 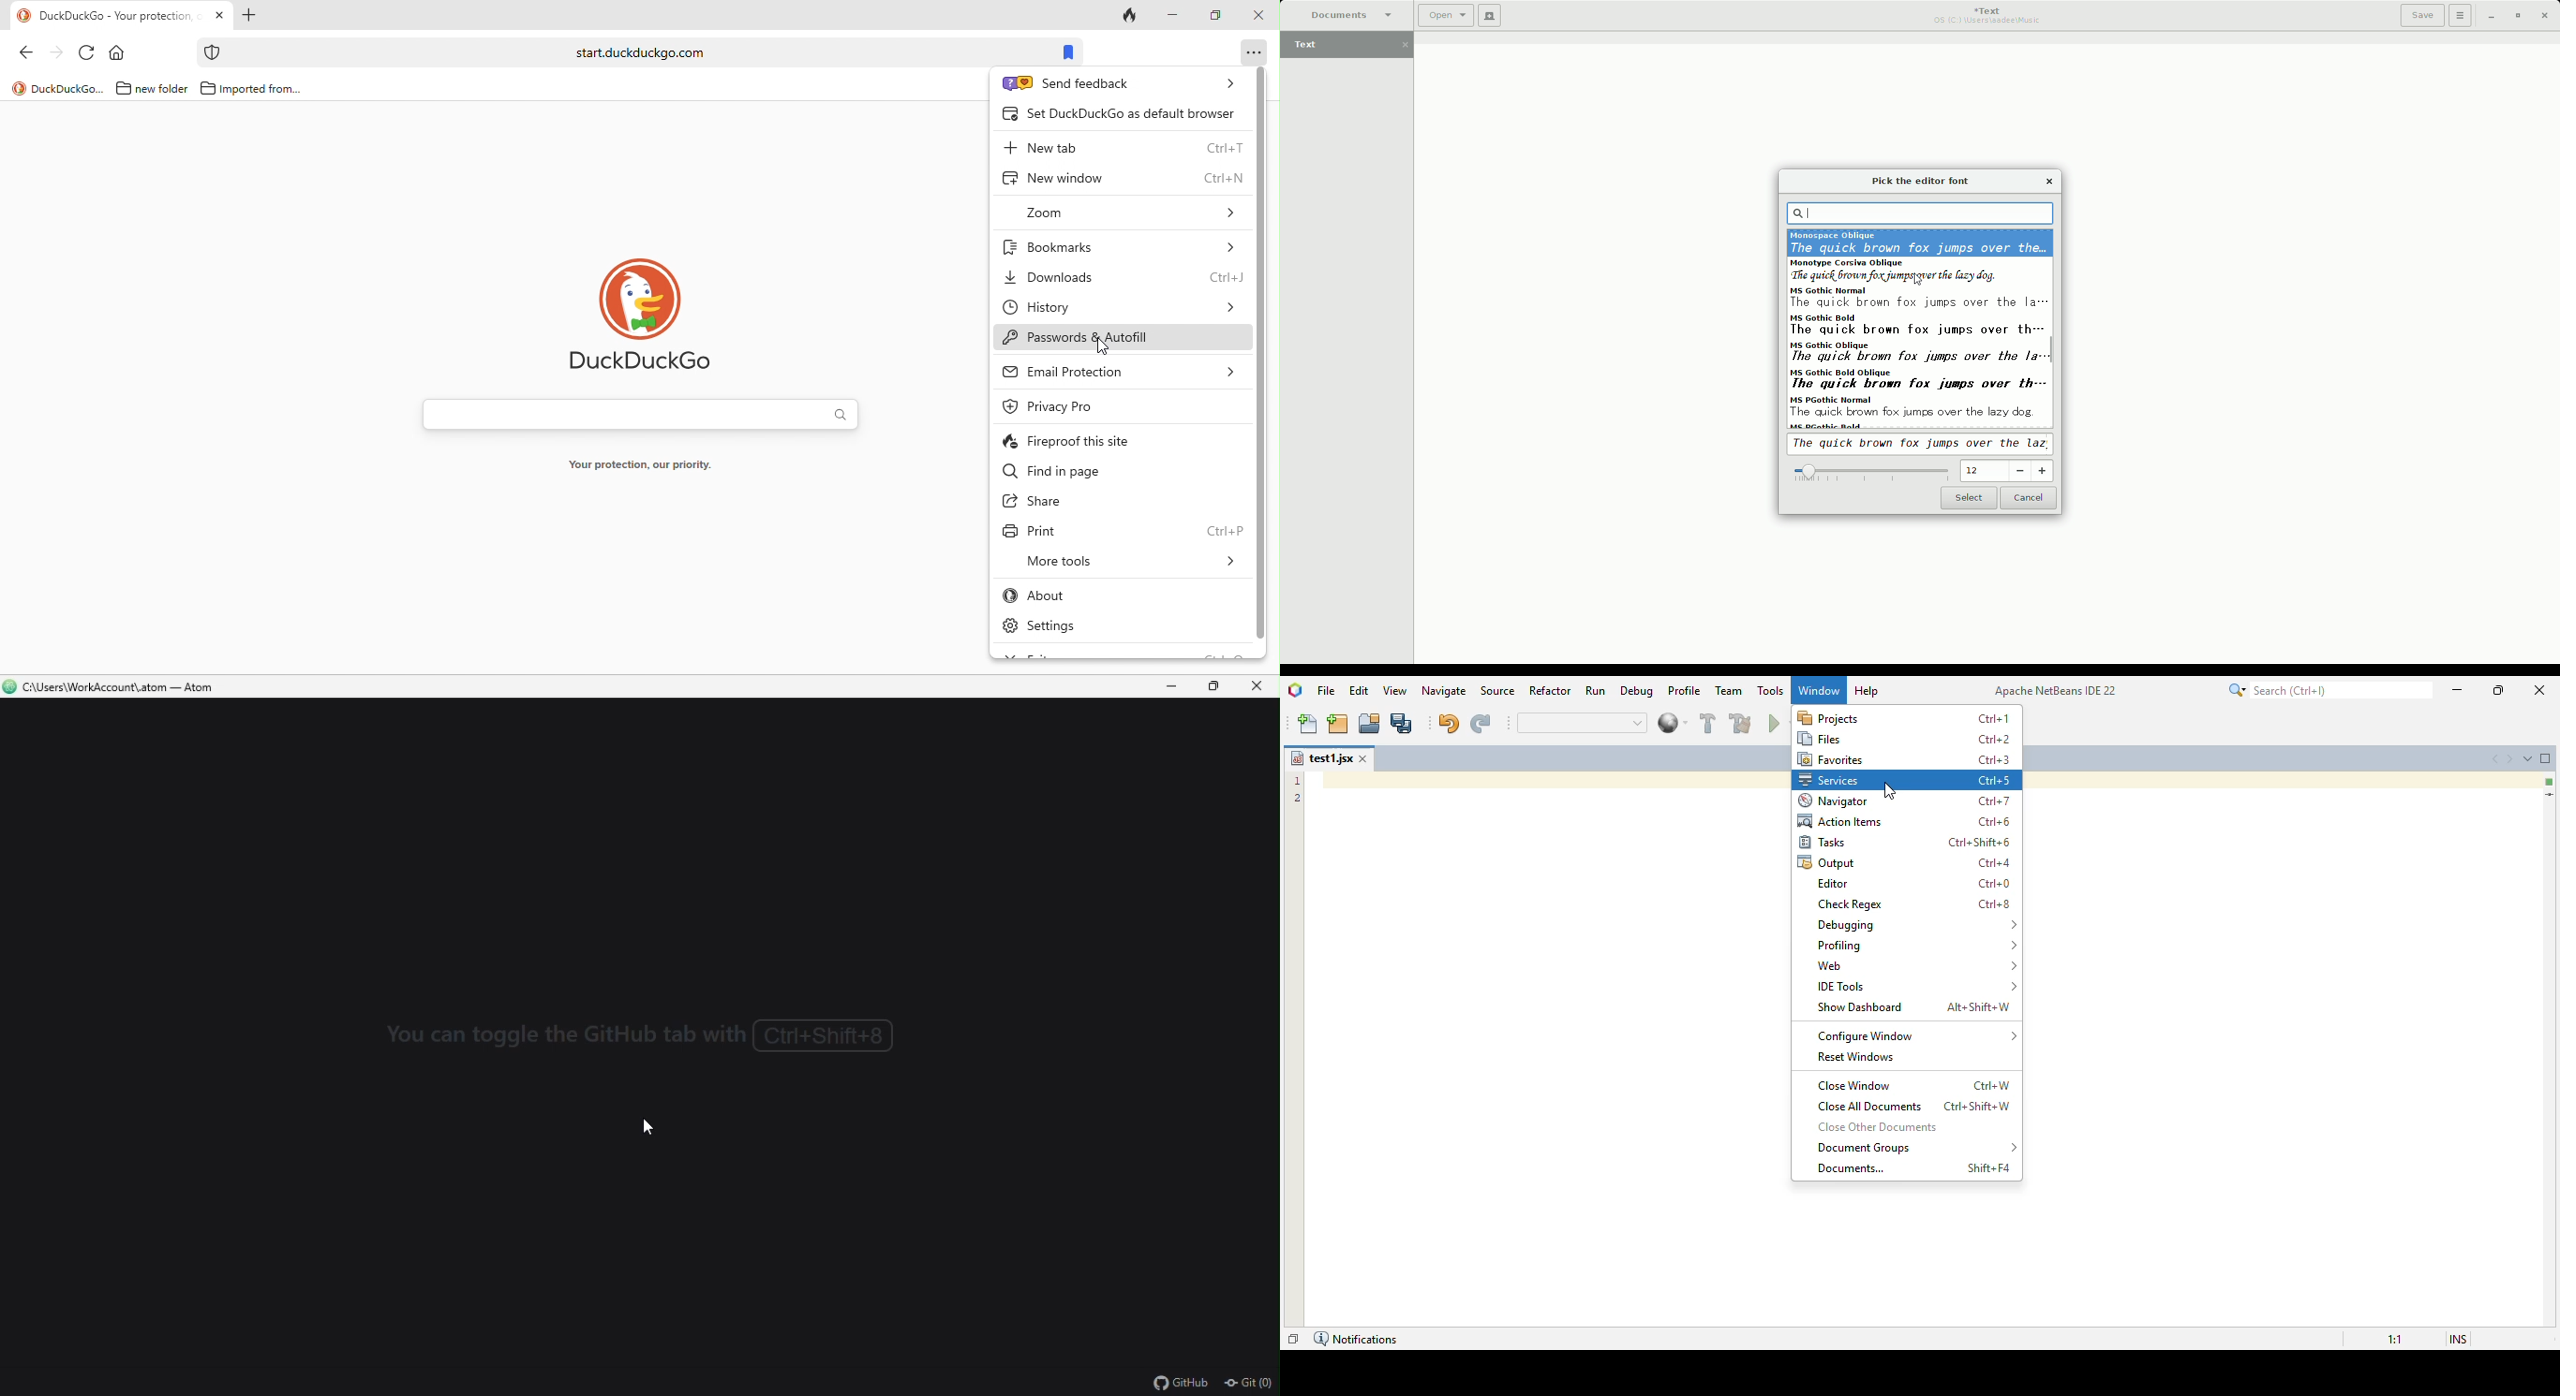 I want to click on notifications, so click(x=1357, y=1339).